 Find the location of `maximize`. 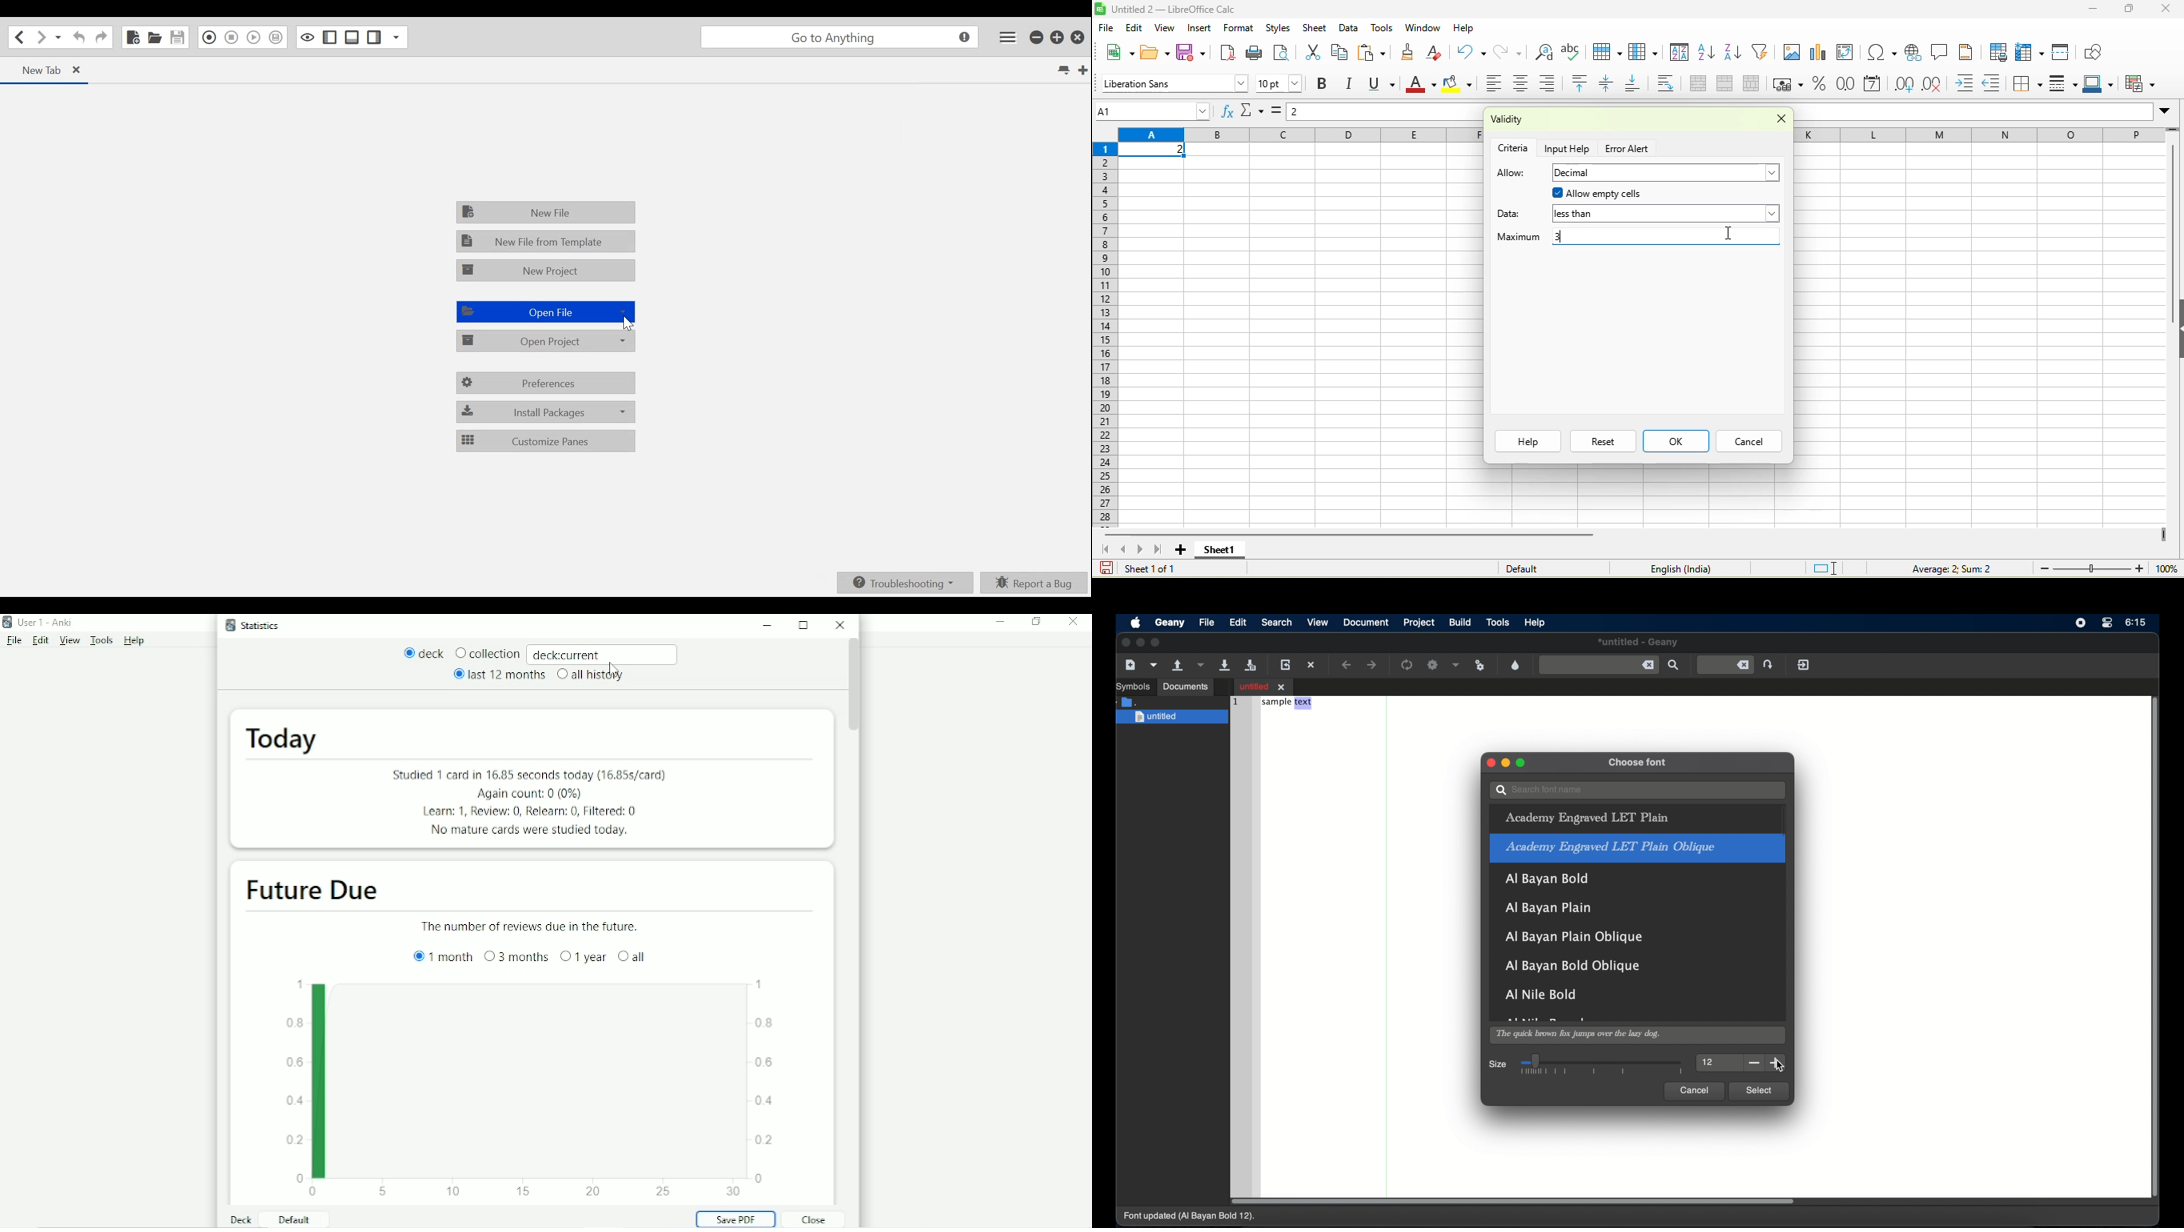

maximize is located at coordinates (2131, 10).